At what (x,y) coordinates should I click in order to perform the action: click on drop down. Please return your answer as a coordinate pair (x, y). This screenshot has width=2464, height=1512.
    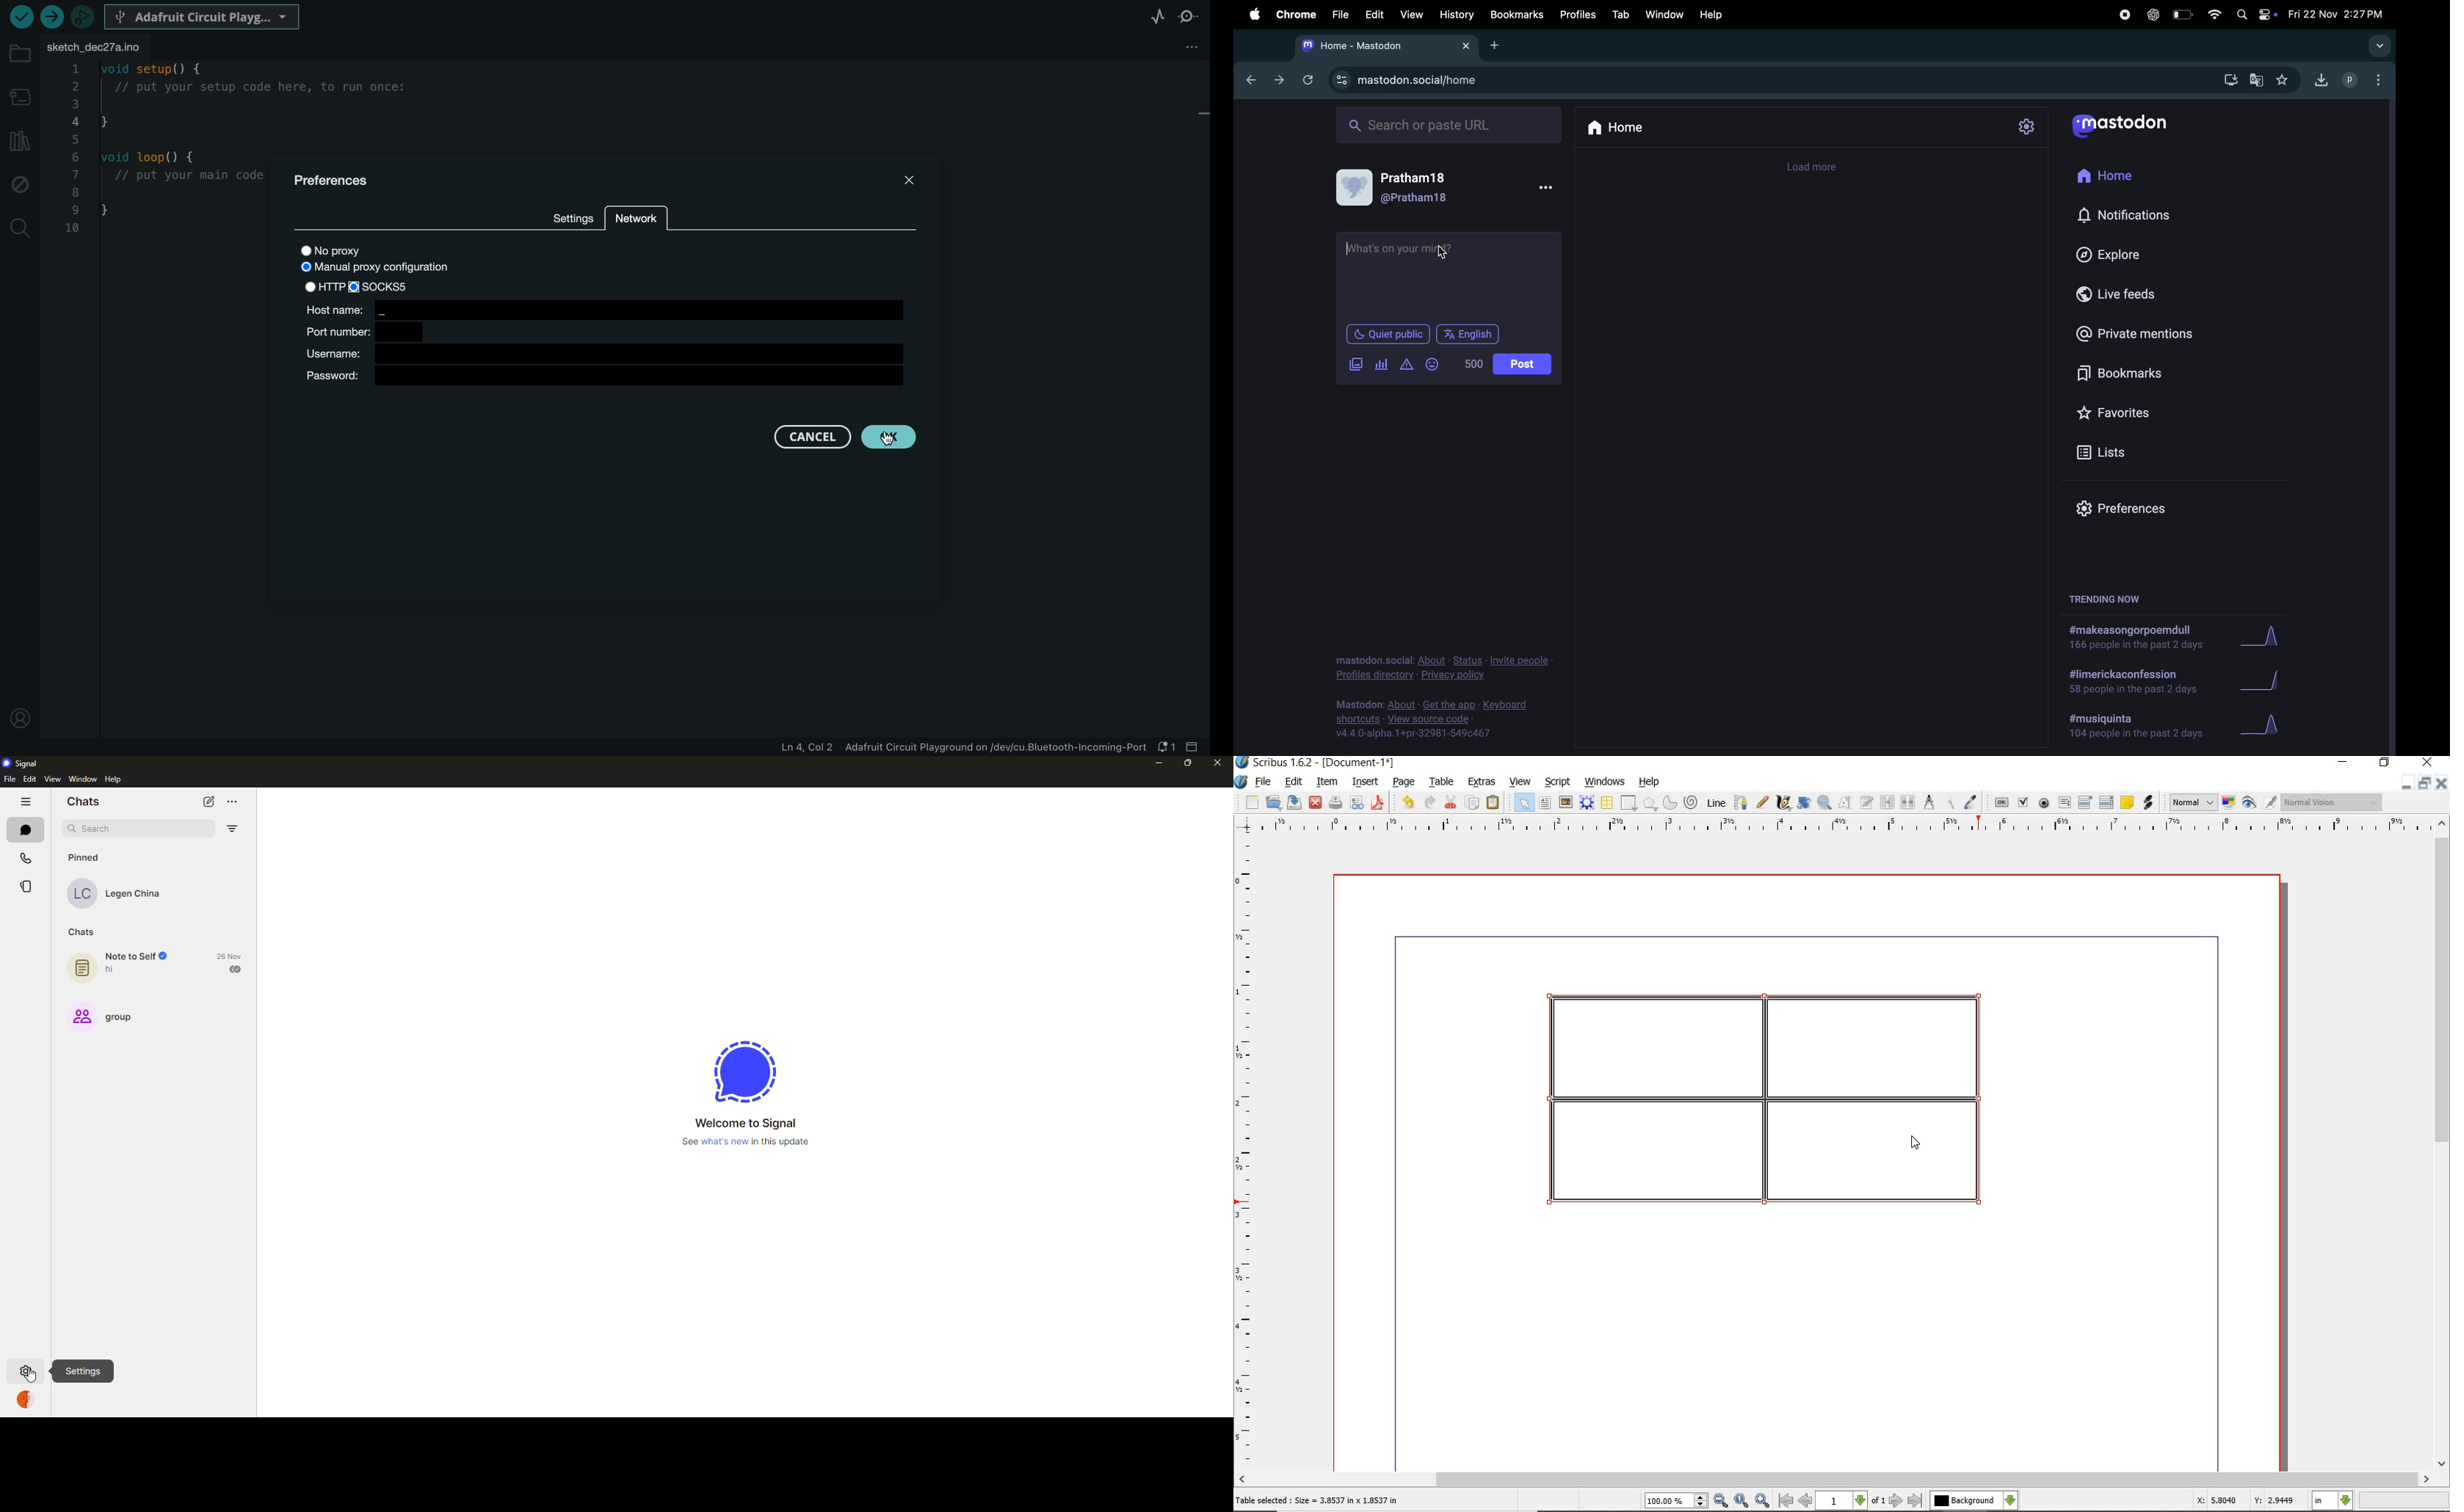
    Looking at the image, I should click on (2379, 45).